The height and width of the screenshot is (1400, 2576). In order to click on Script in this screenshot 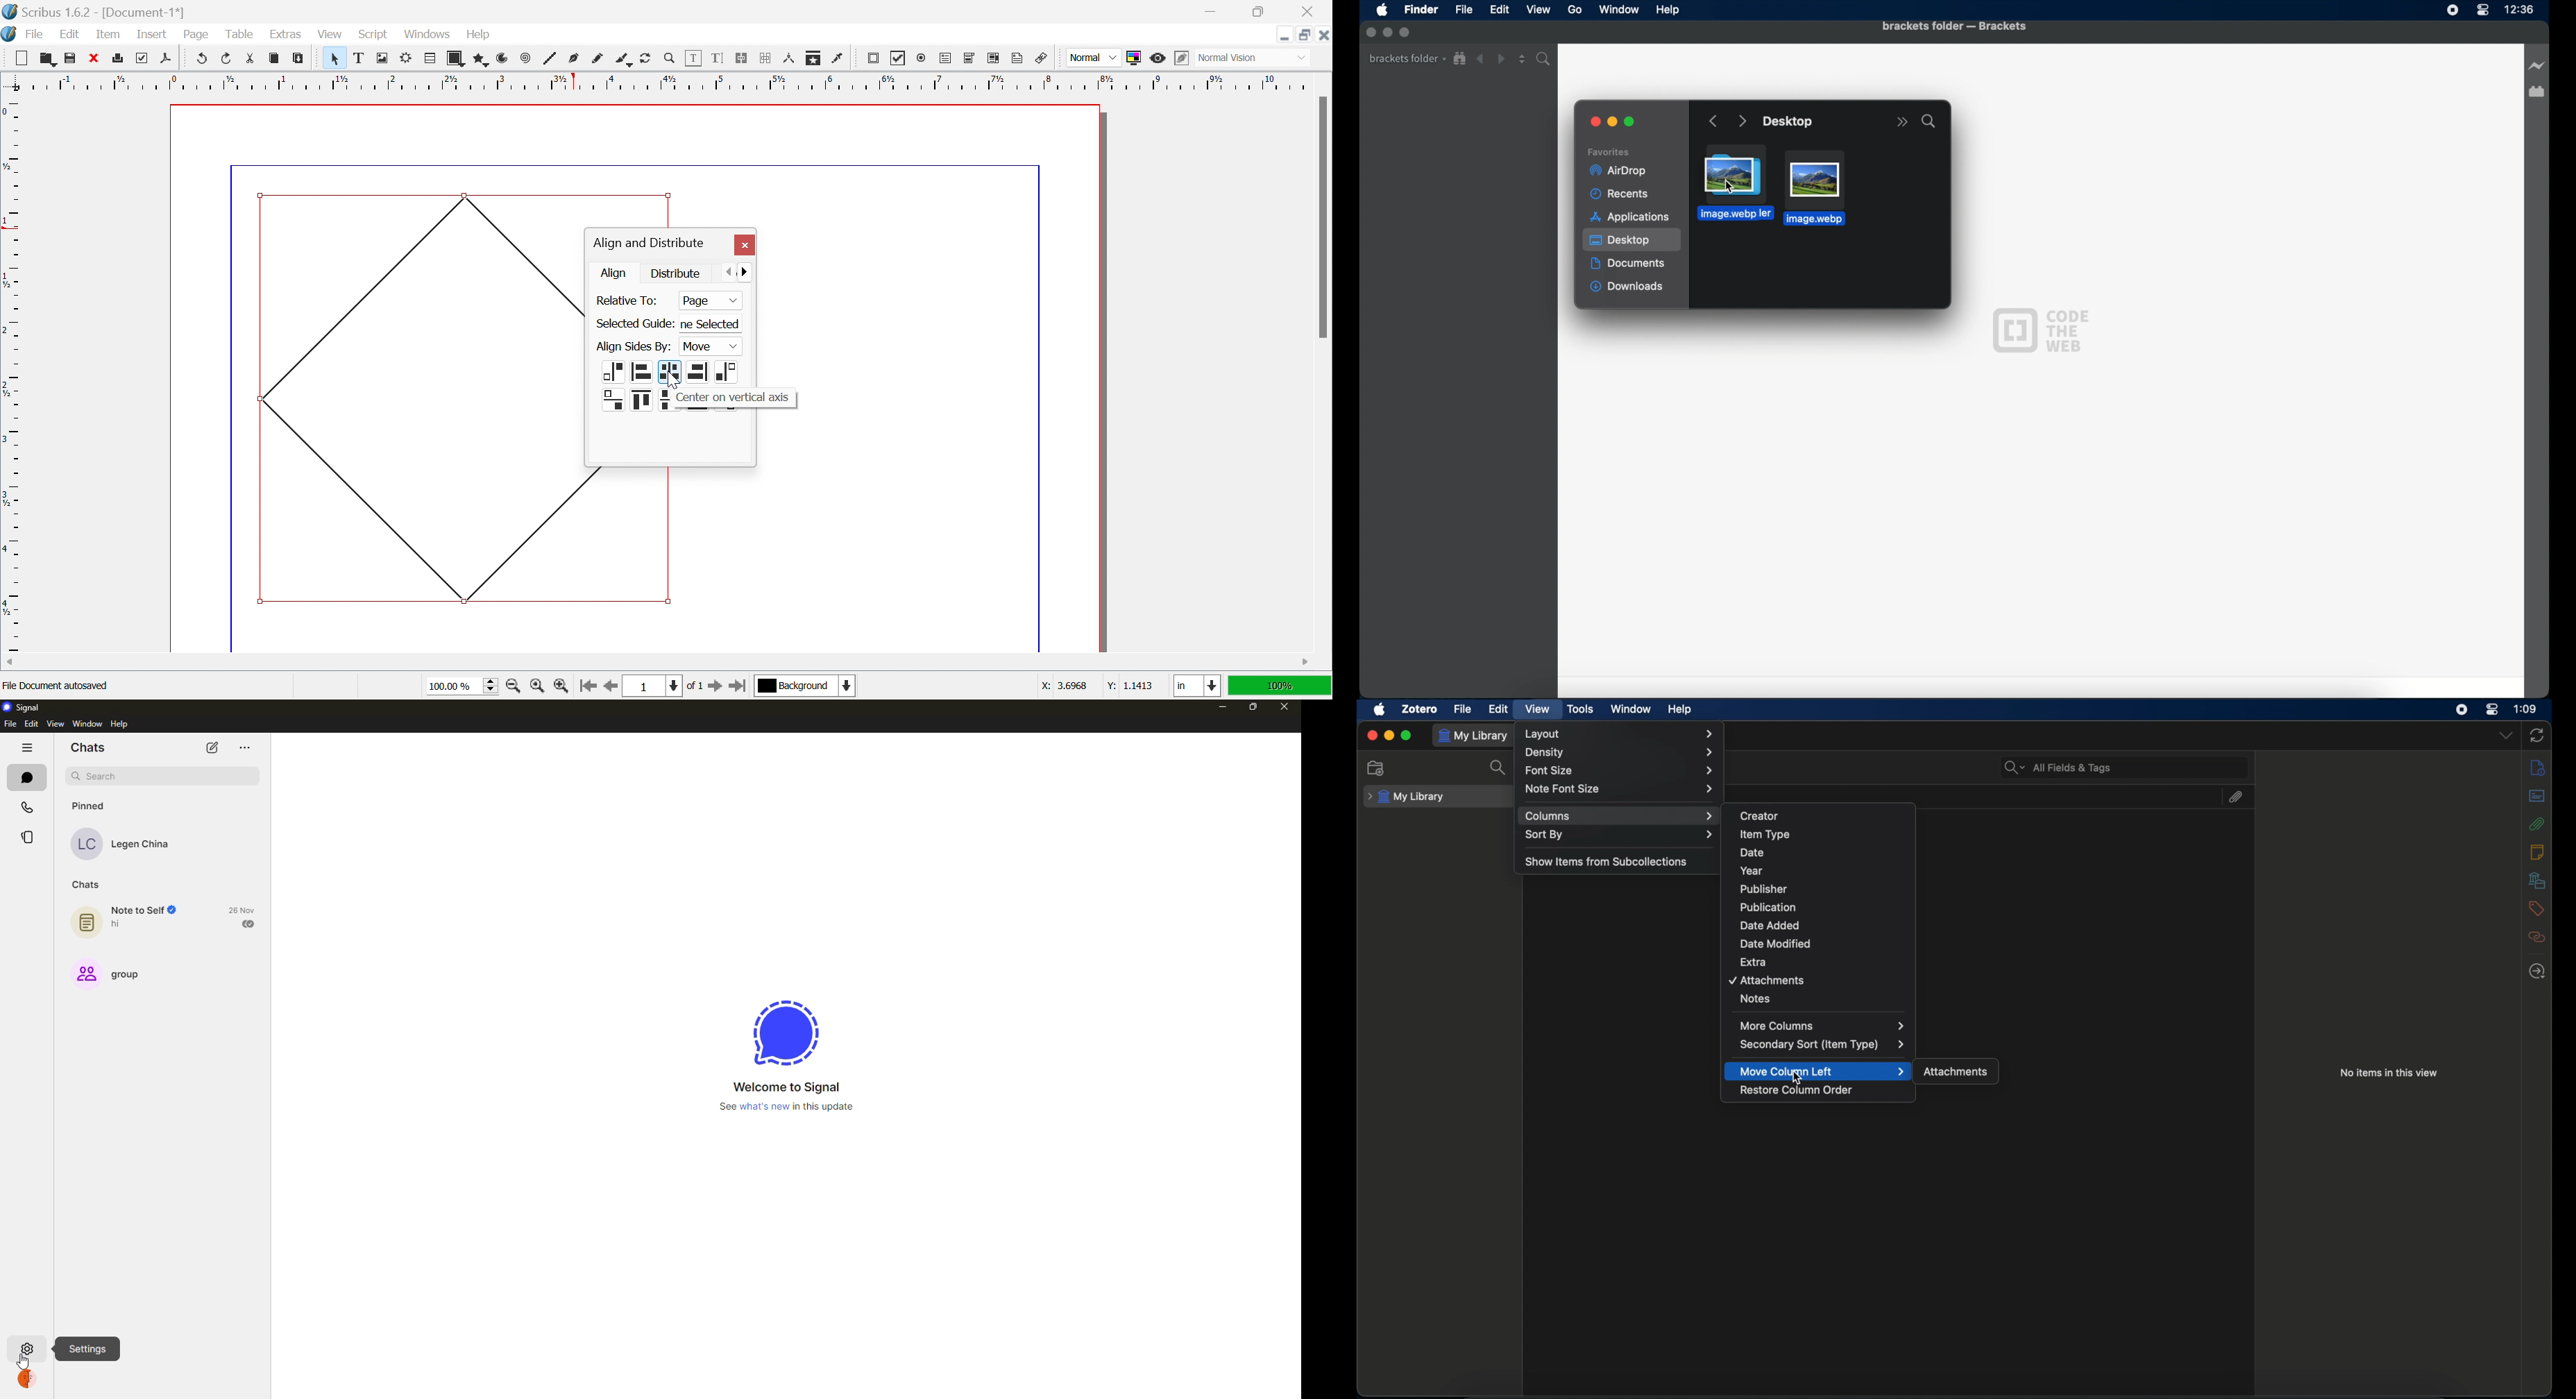, I will do `click(377, 35)`.